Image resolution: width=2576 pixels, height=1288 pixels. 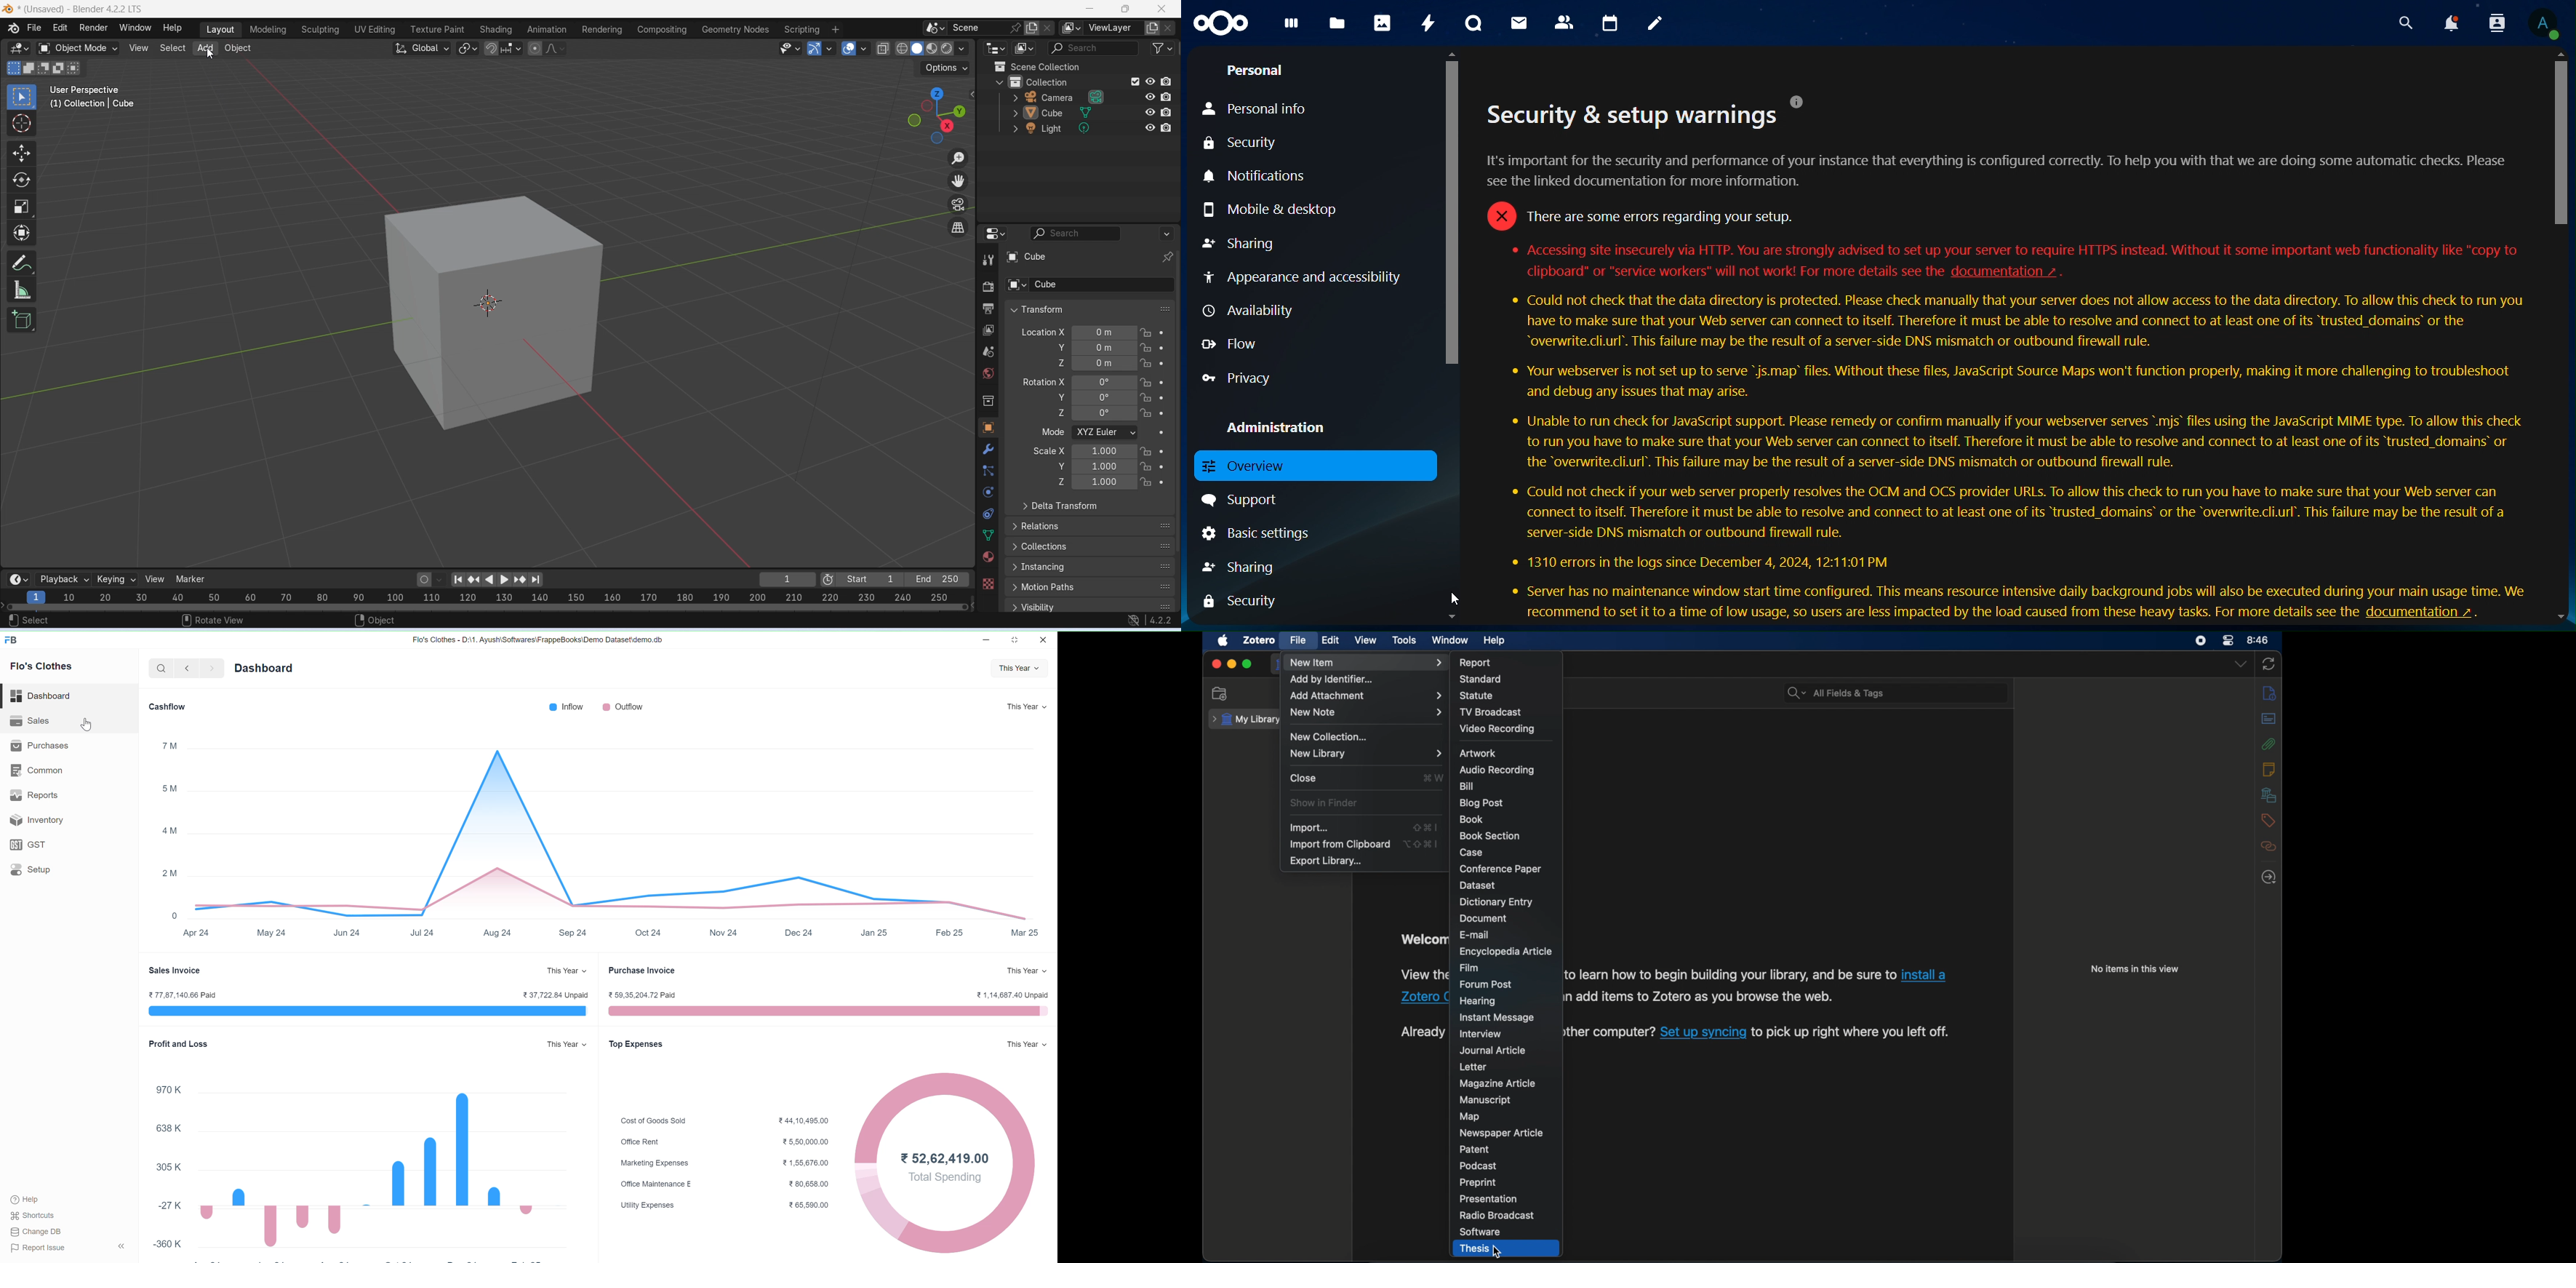 What do you see at coordinates (171, 1203) in the screenshot?
I see `27K` at bounding box center [171, 1203].